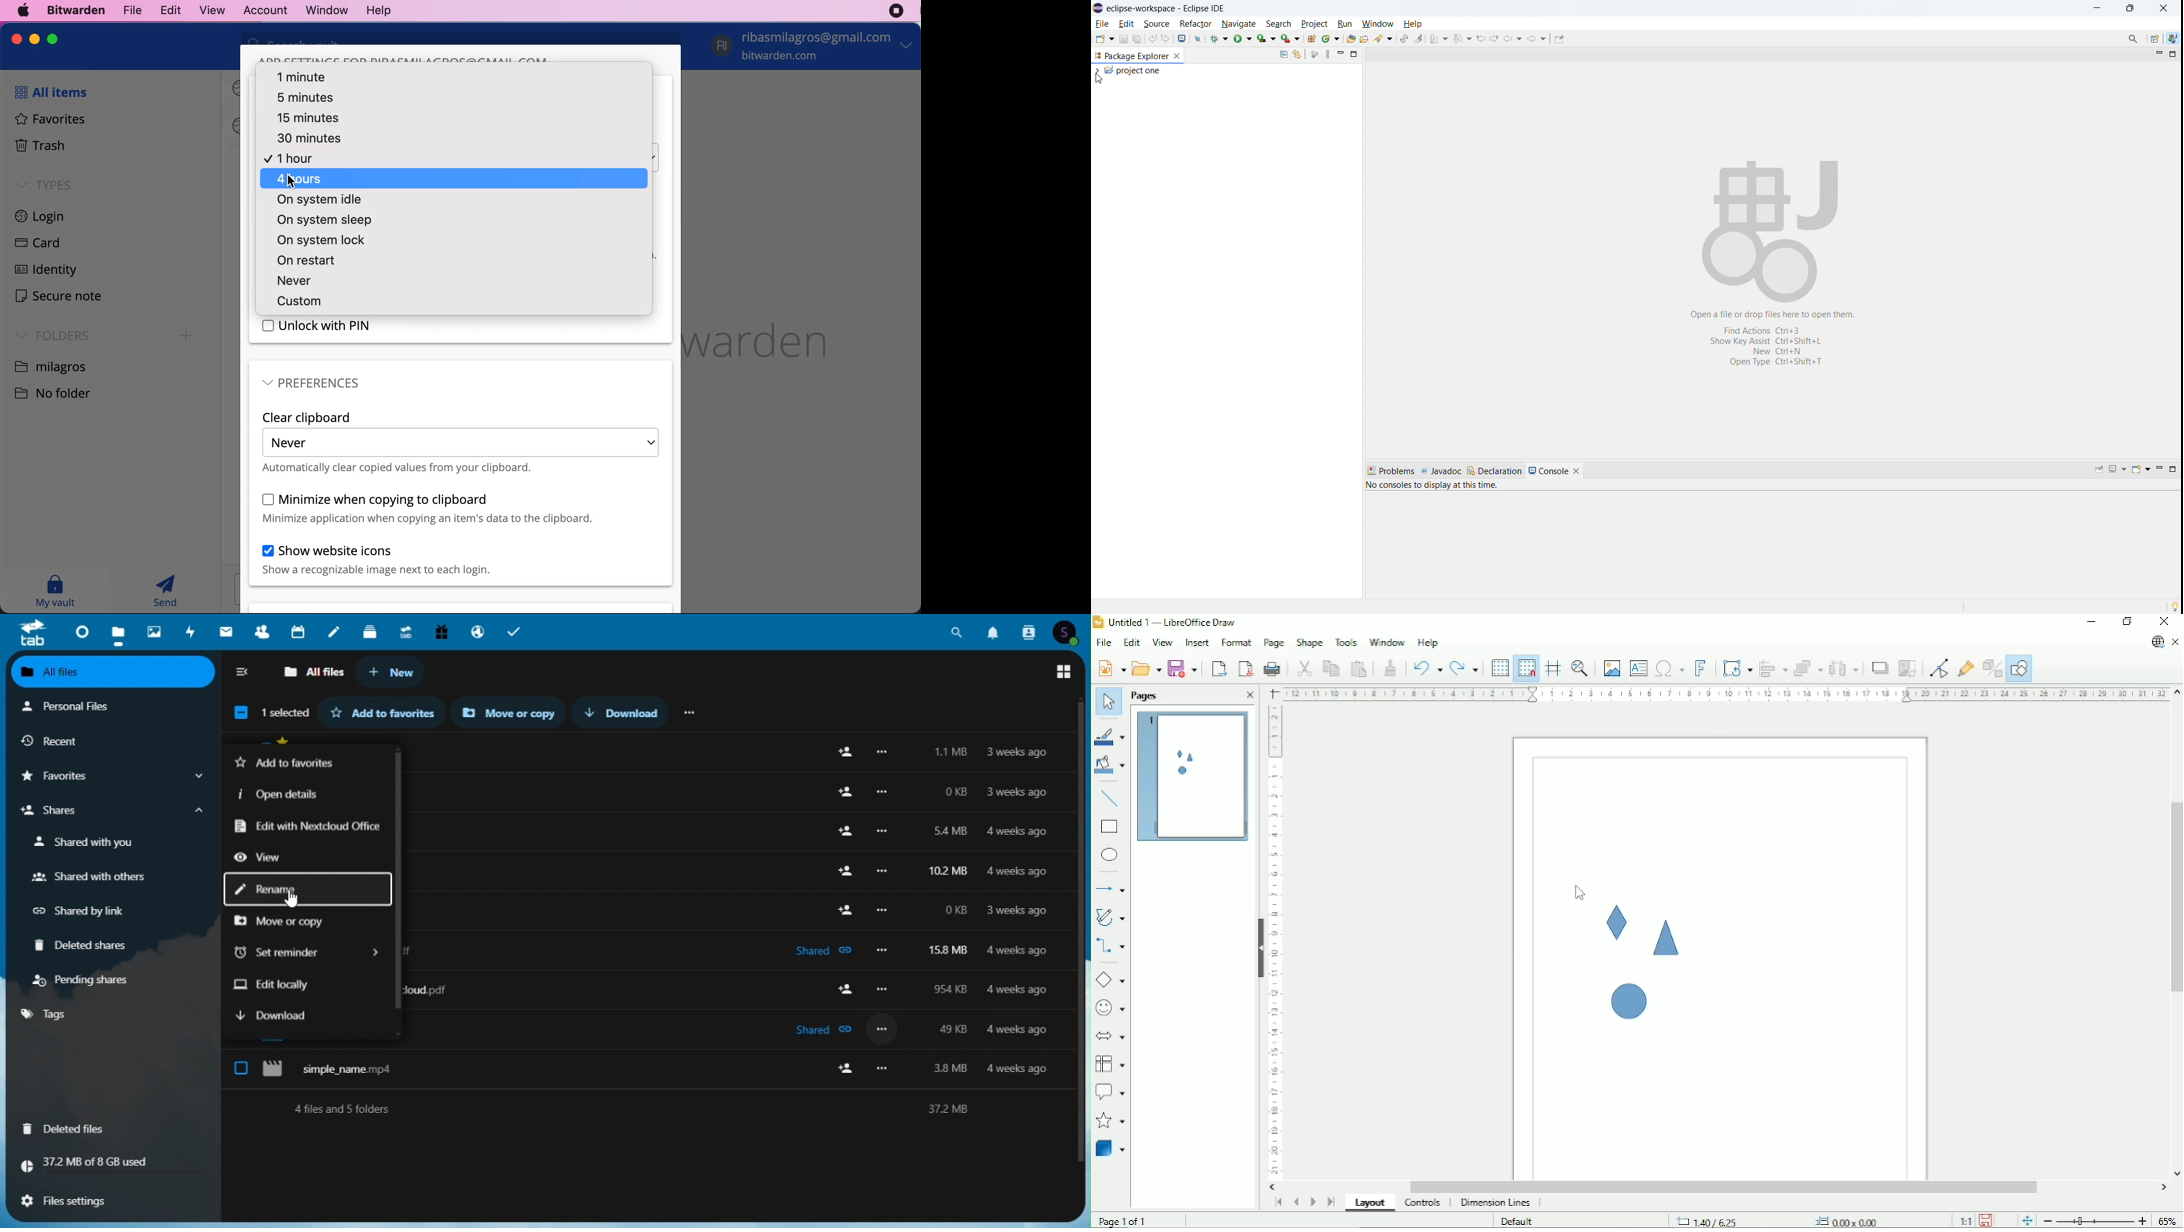 The image size is (2184, 1232). I want to click on Helplines while moving, so click(1552, 668).